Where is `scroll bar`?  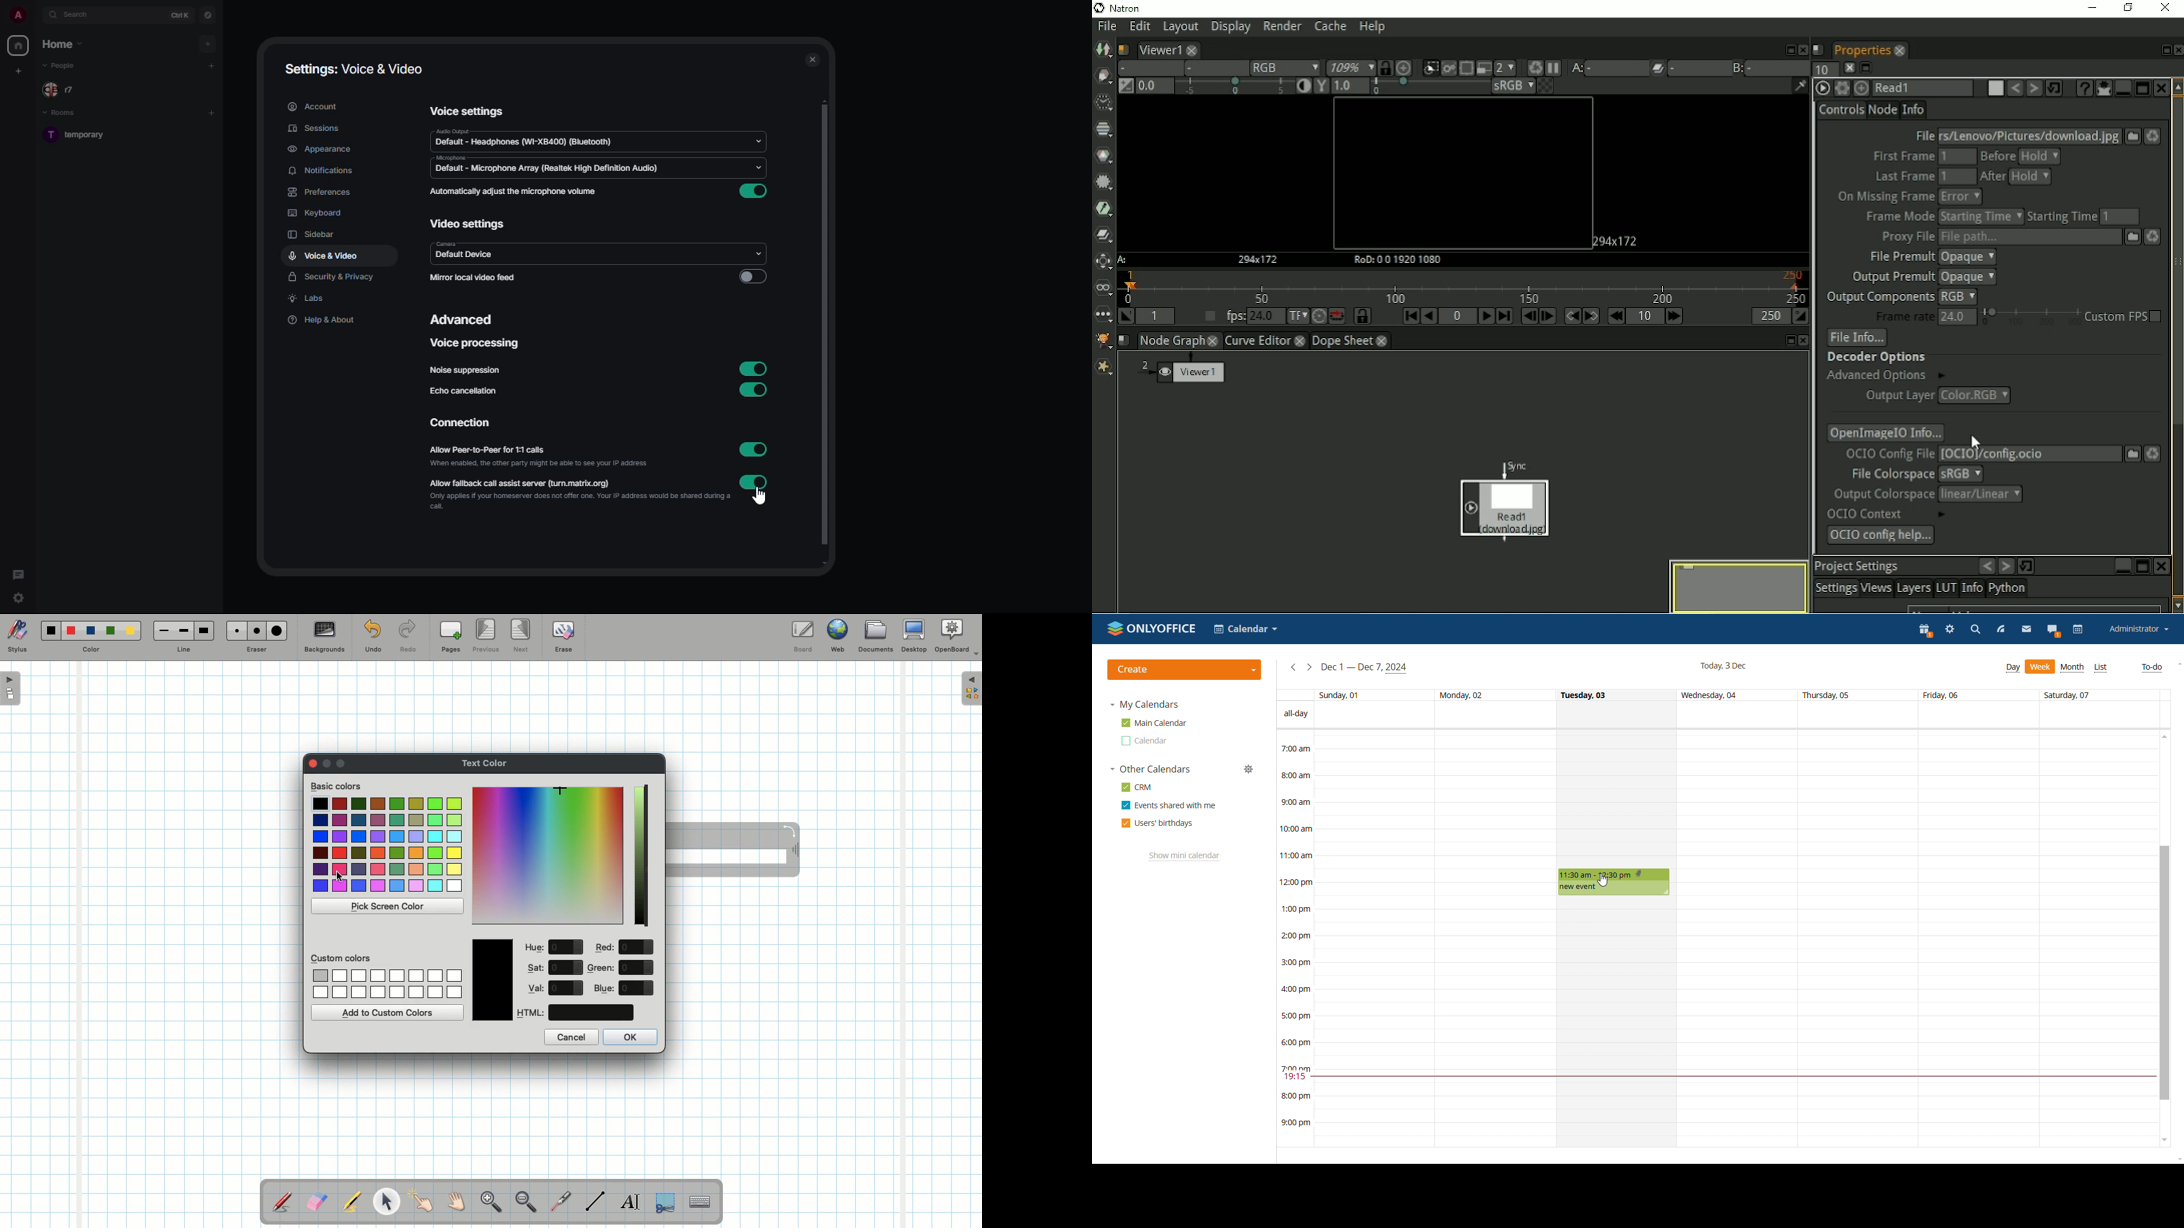
scroll bar is located at coordinates (823, 332).